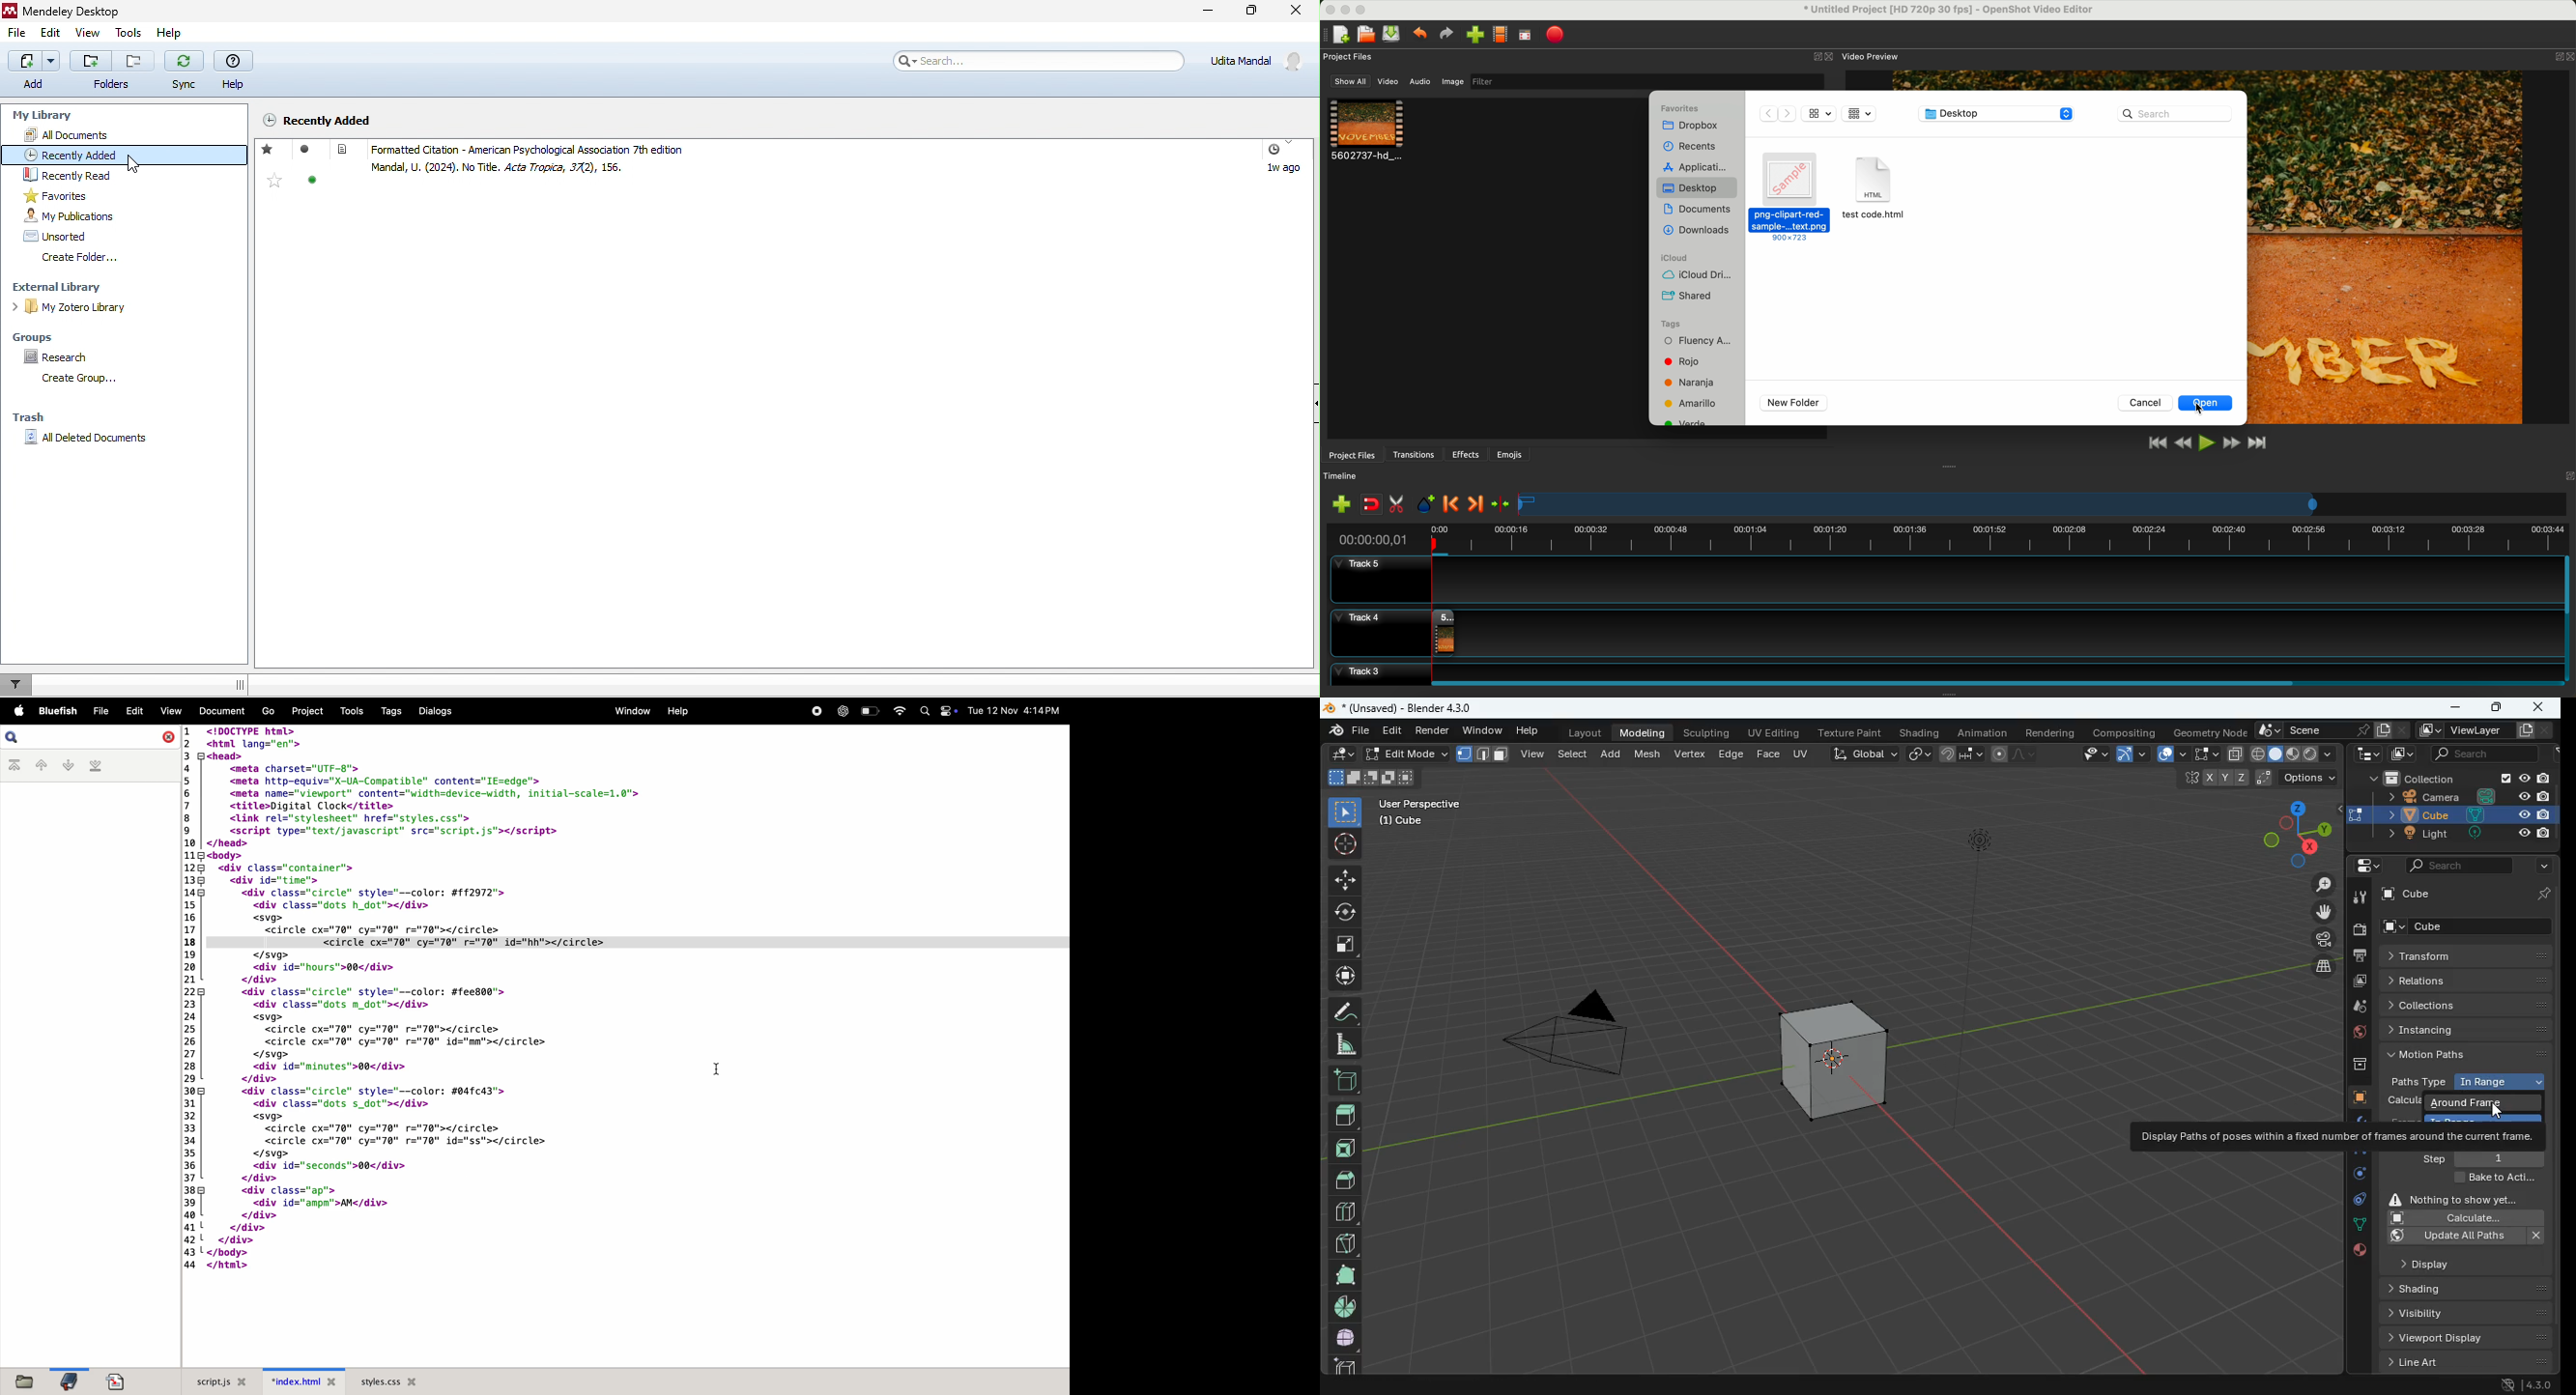  I want to click on Recently Added, so click(317, 120).